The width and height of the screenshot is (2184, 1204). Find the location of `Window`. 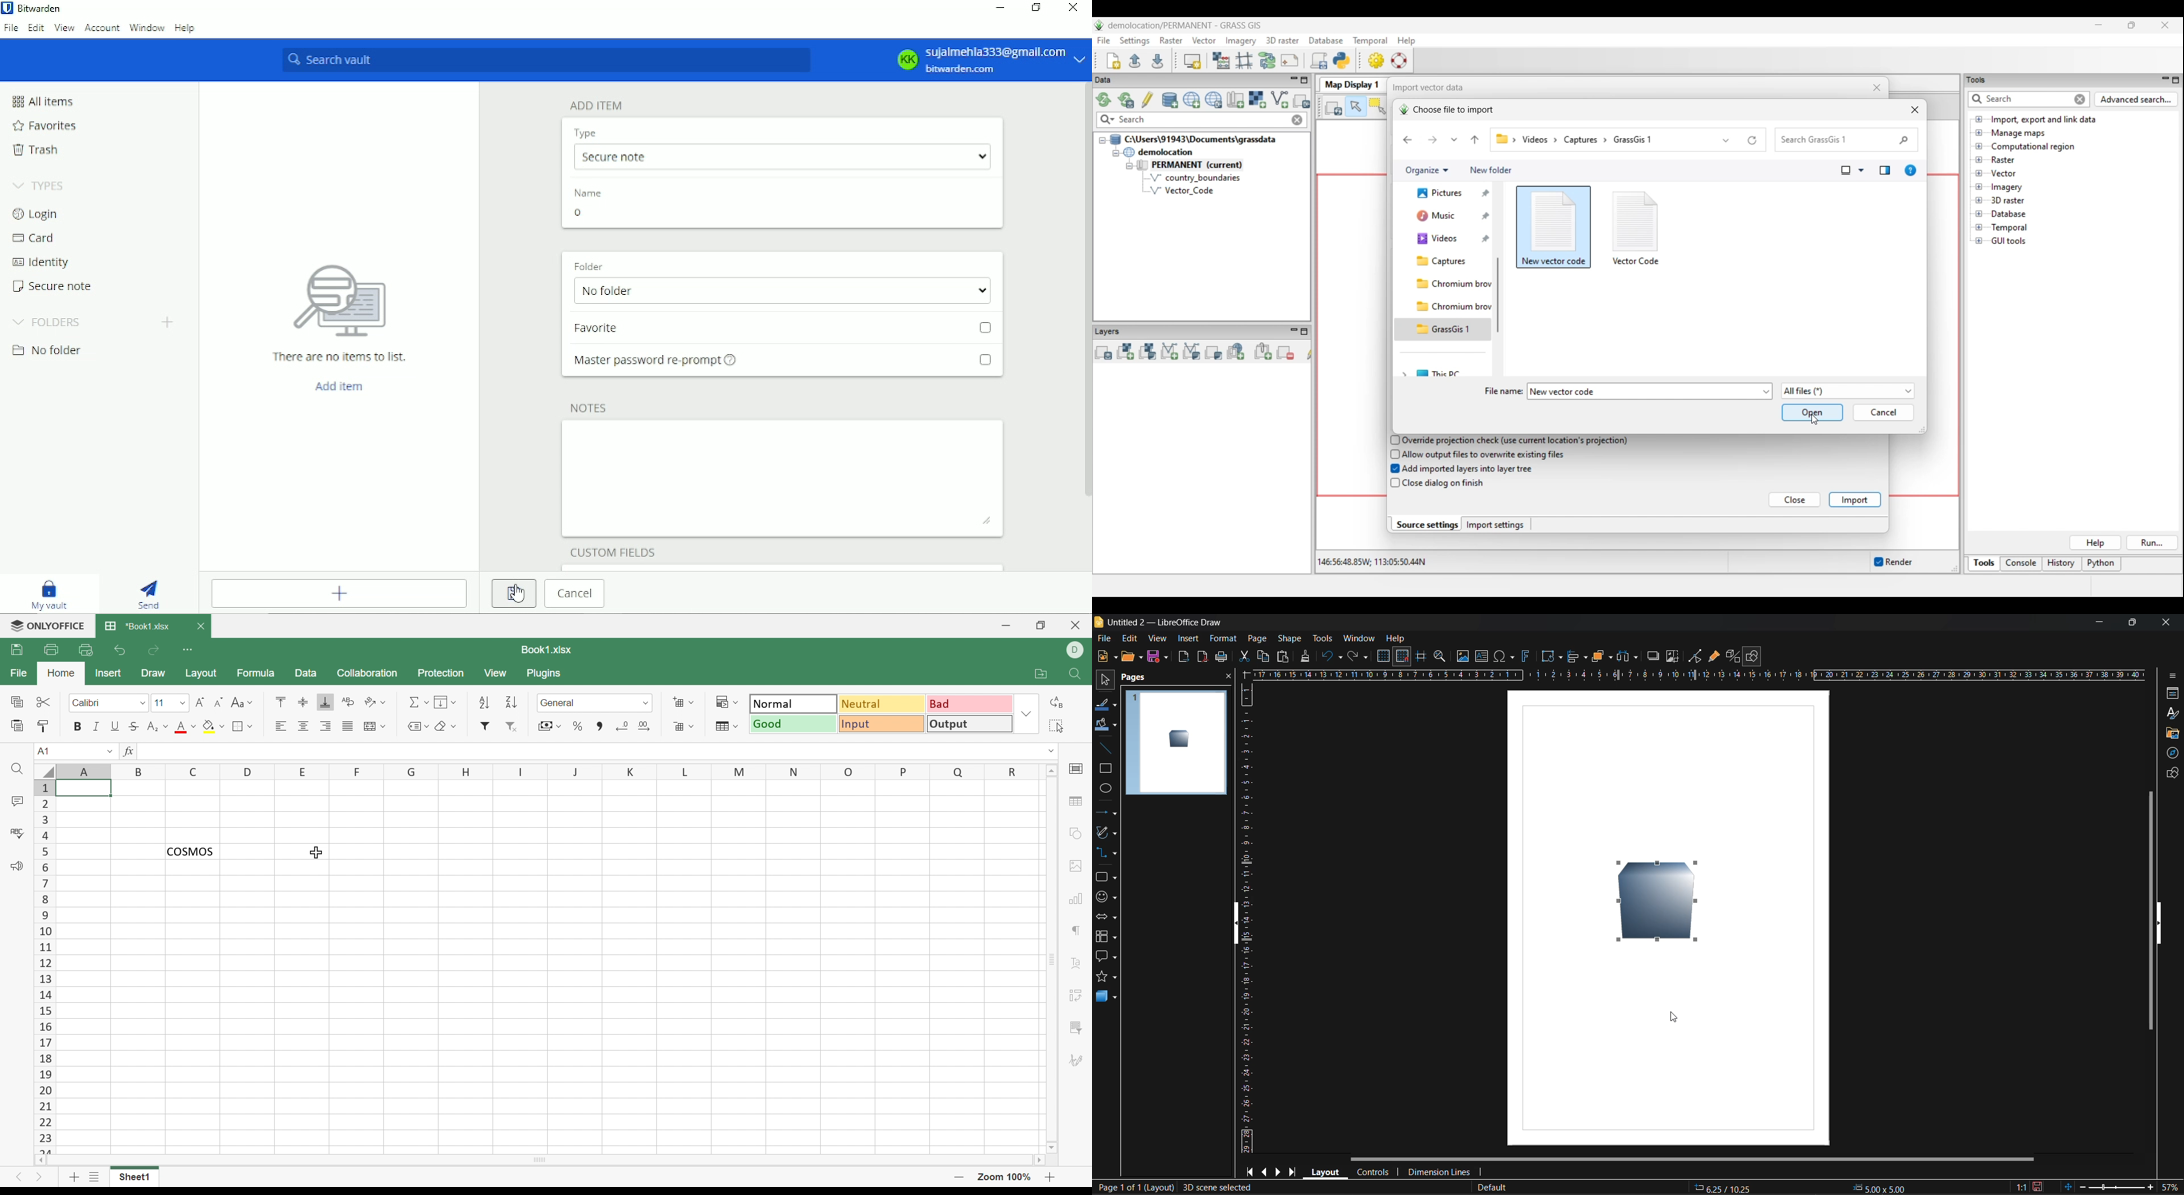

Window is located at coordinates (147, 27).